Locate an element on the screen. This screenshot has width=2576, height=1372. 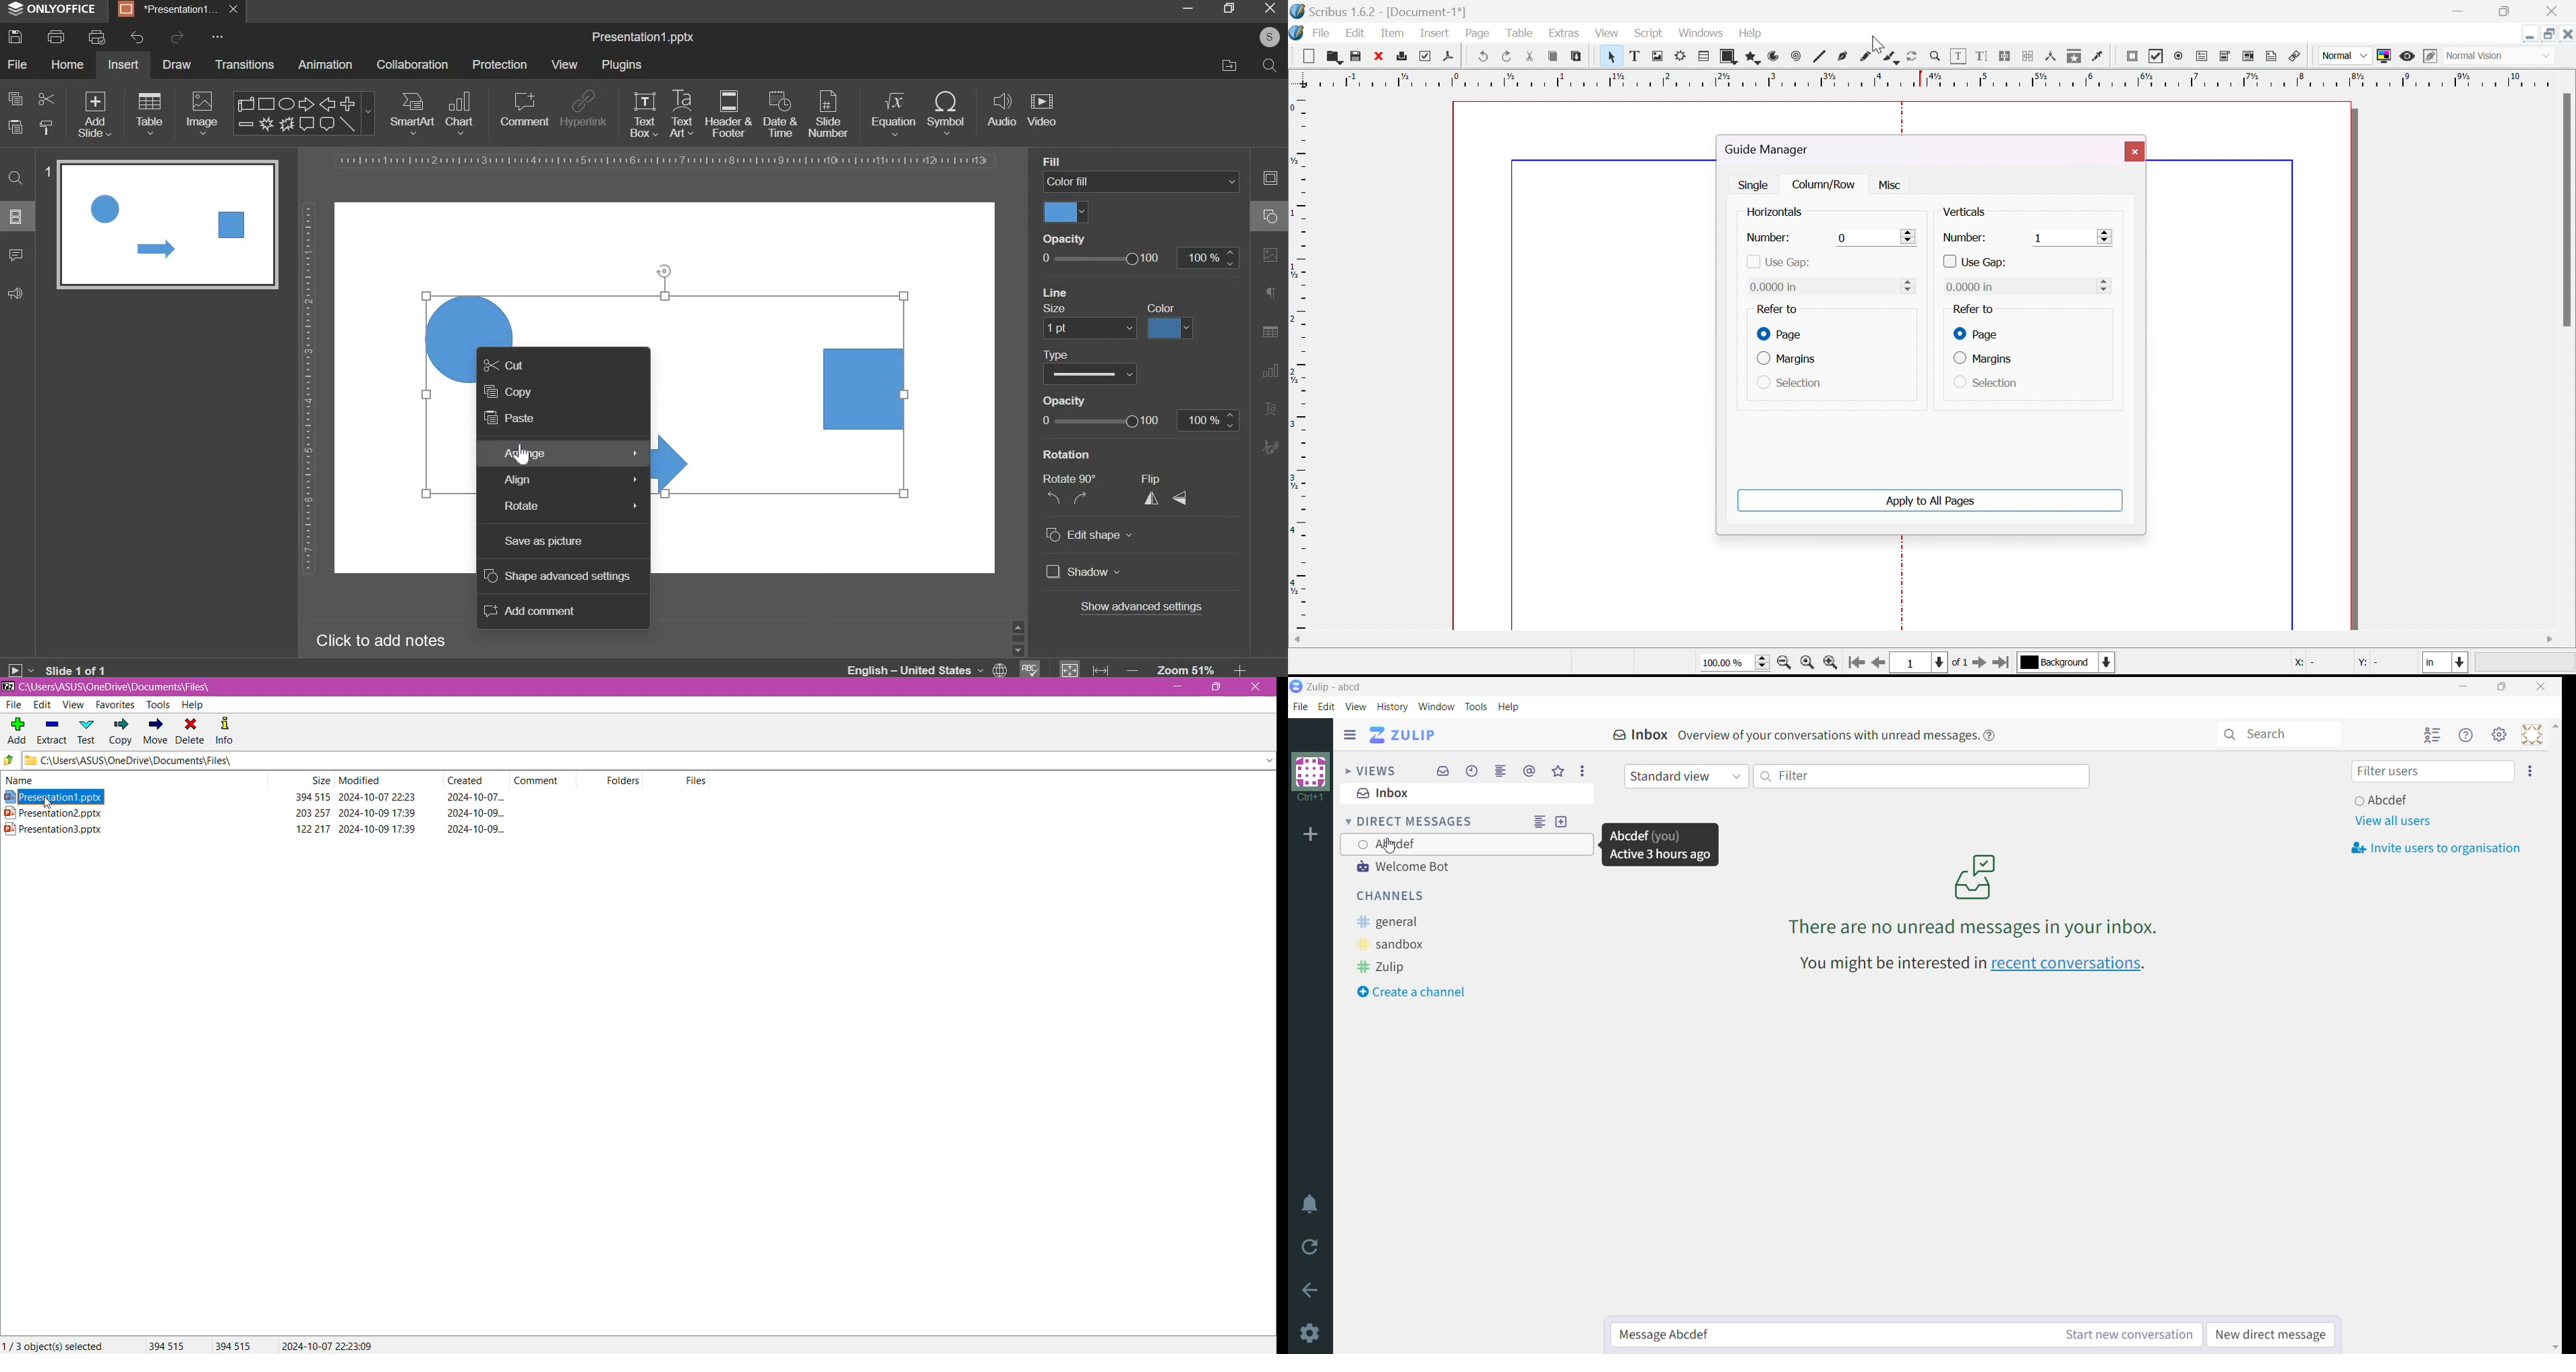
minimize is located at coordinates (1187, 7).